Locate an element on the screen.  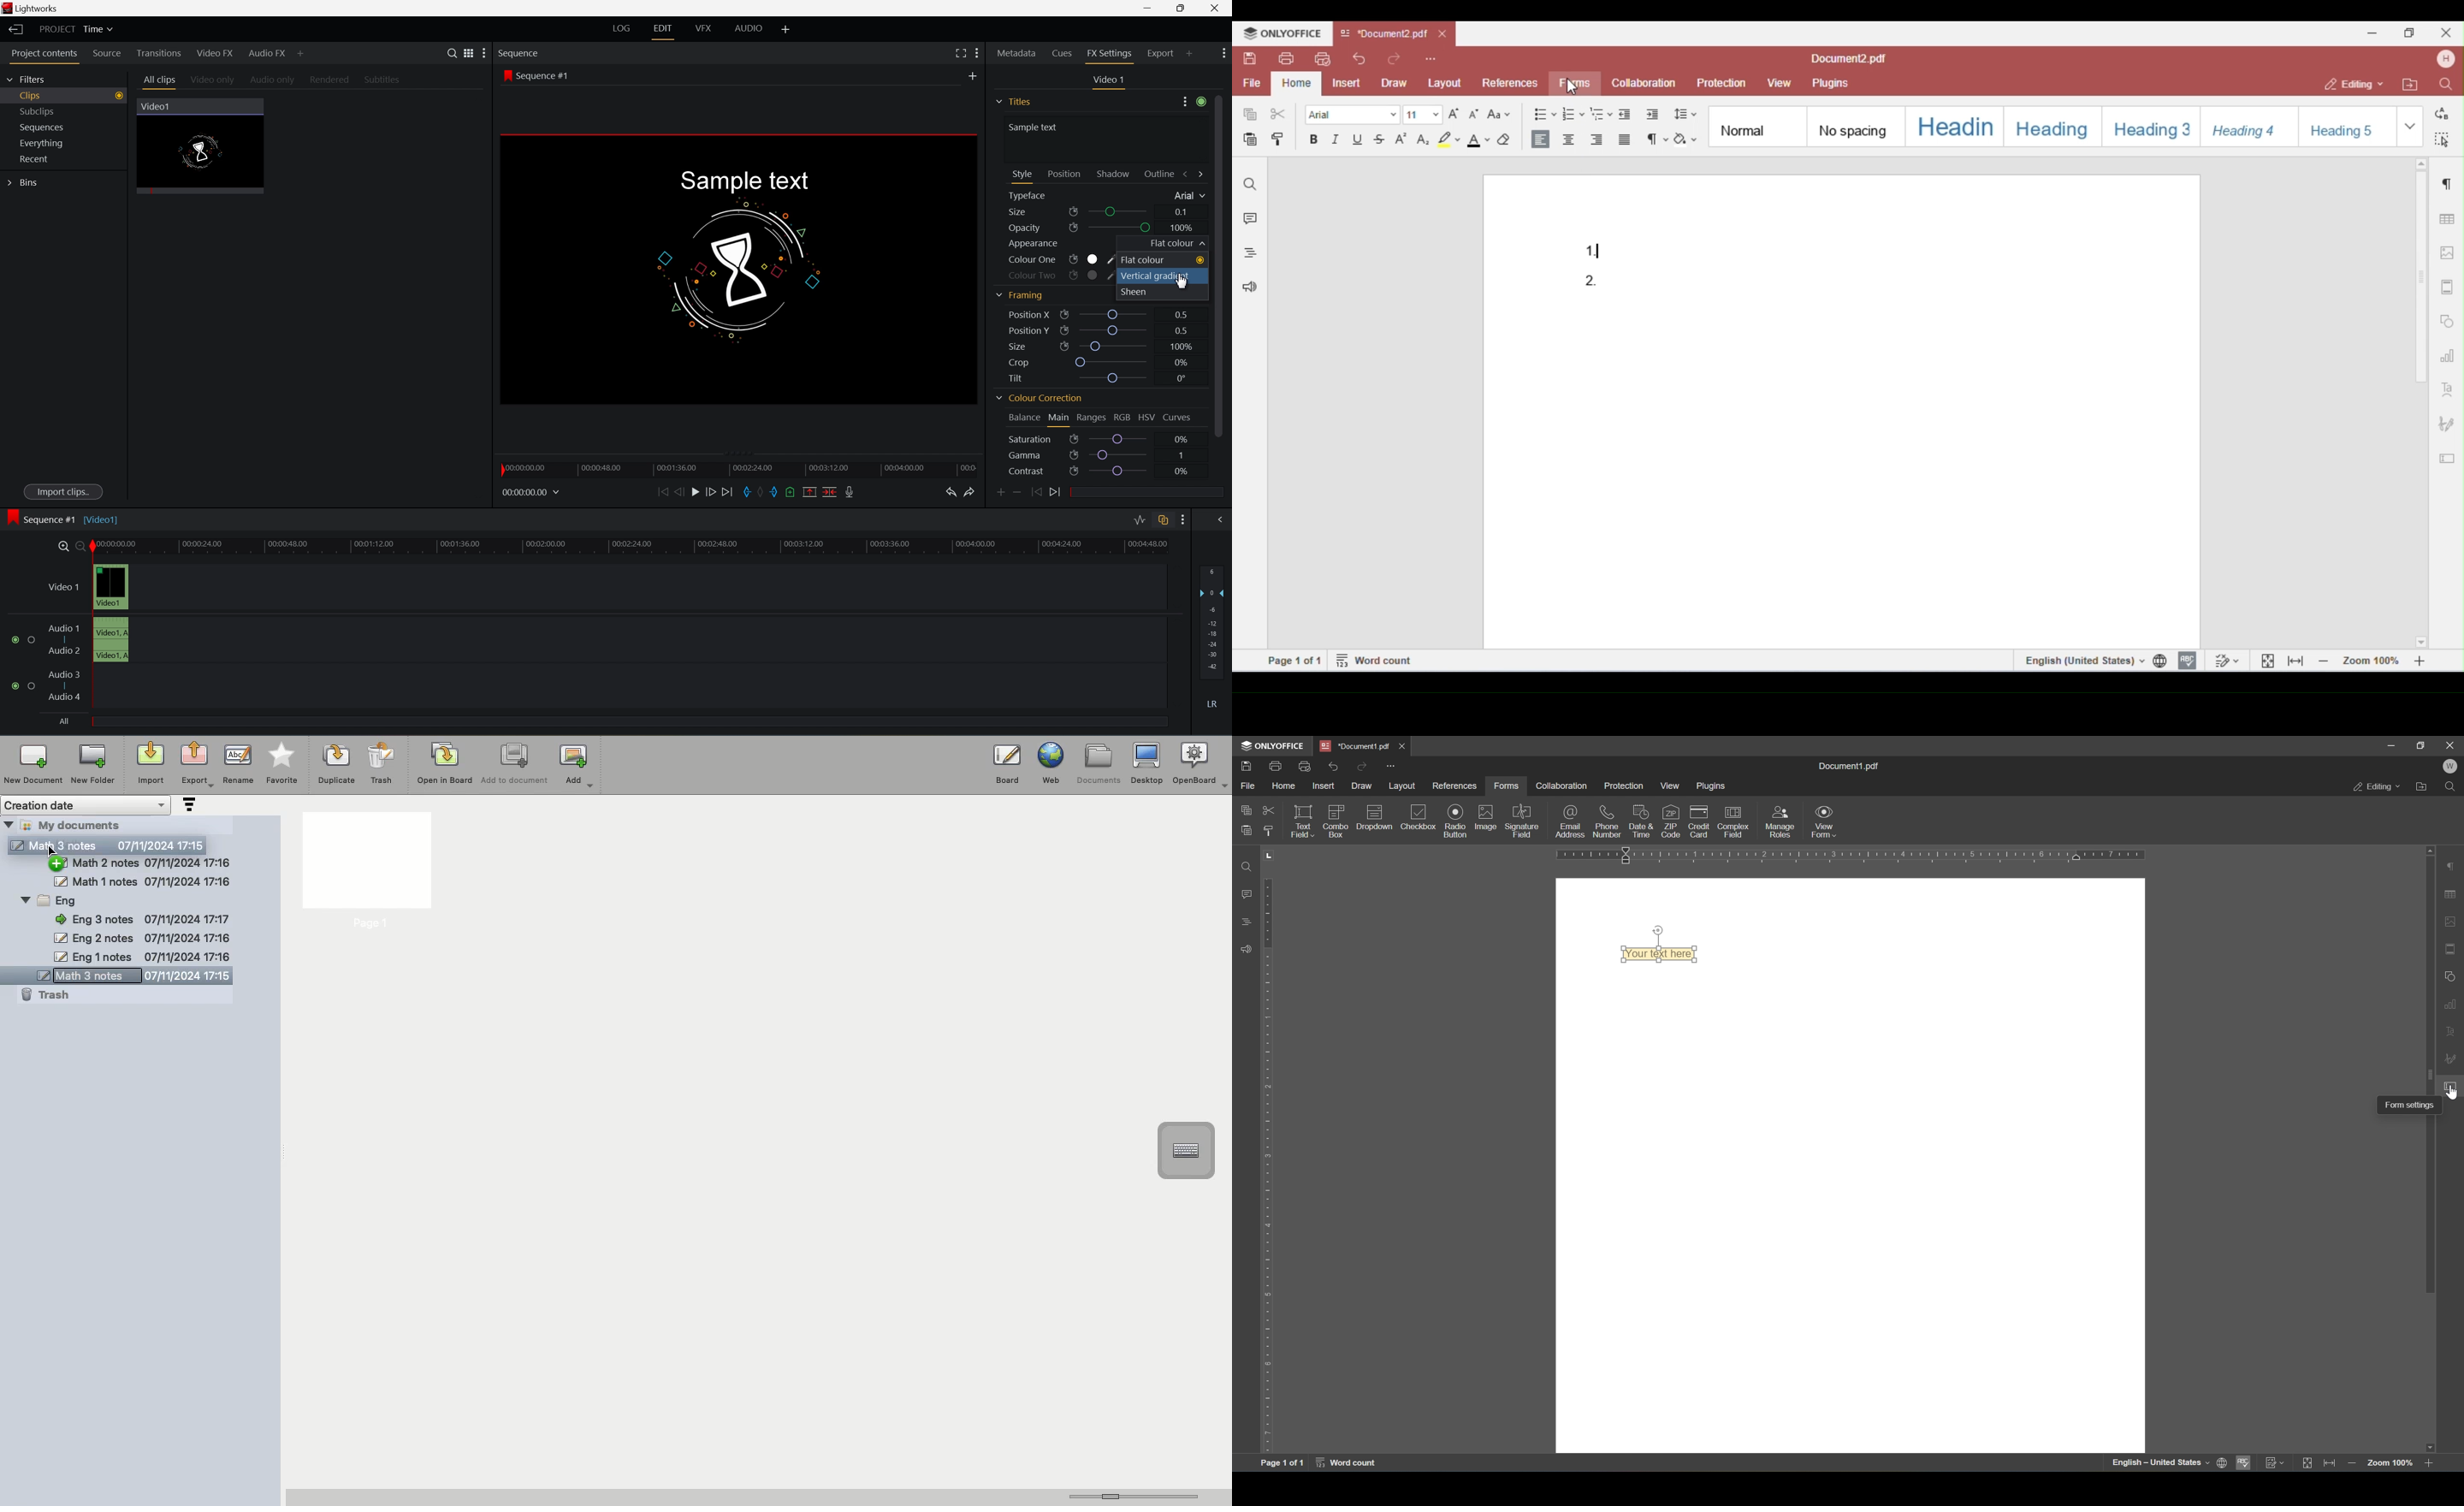
Audio 3 is located at coordinates (64, 674).